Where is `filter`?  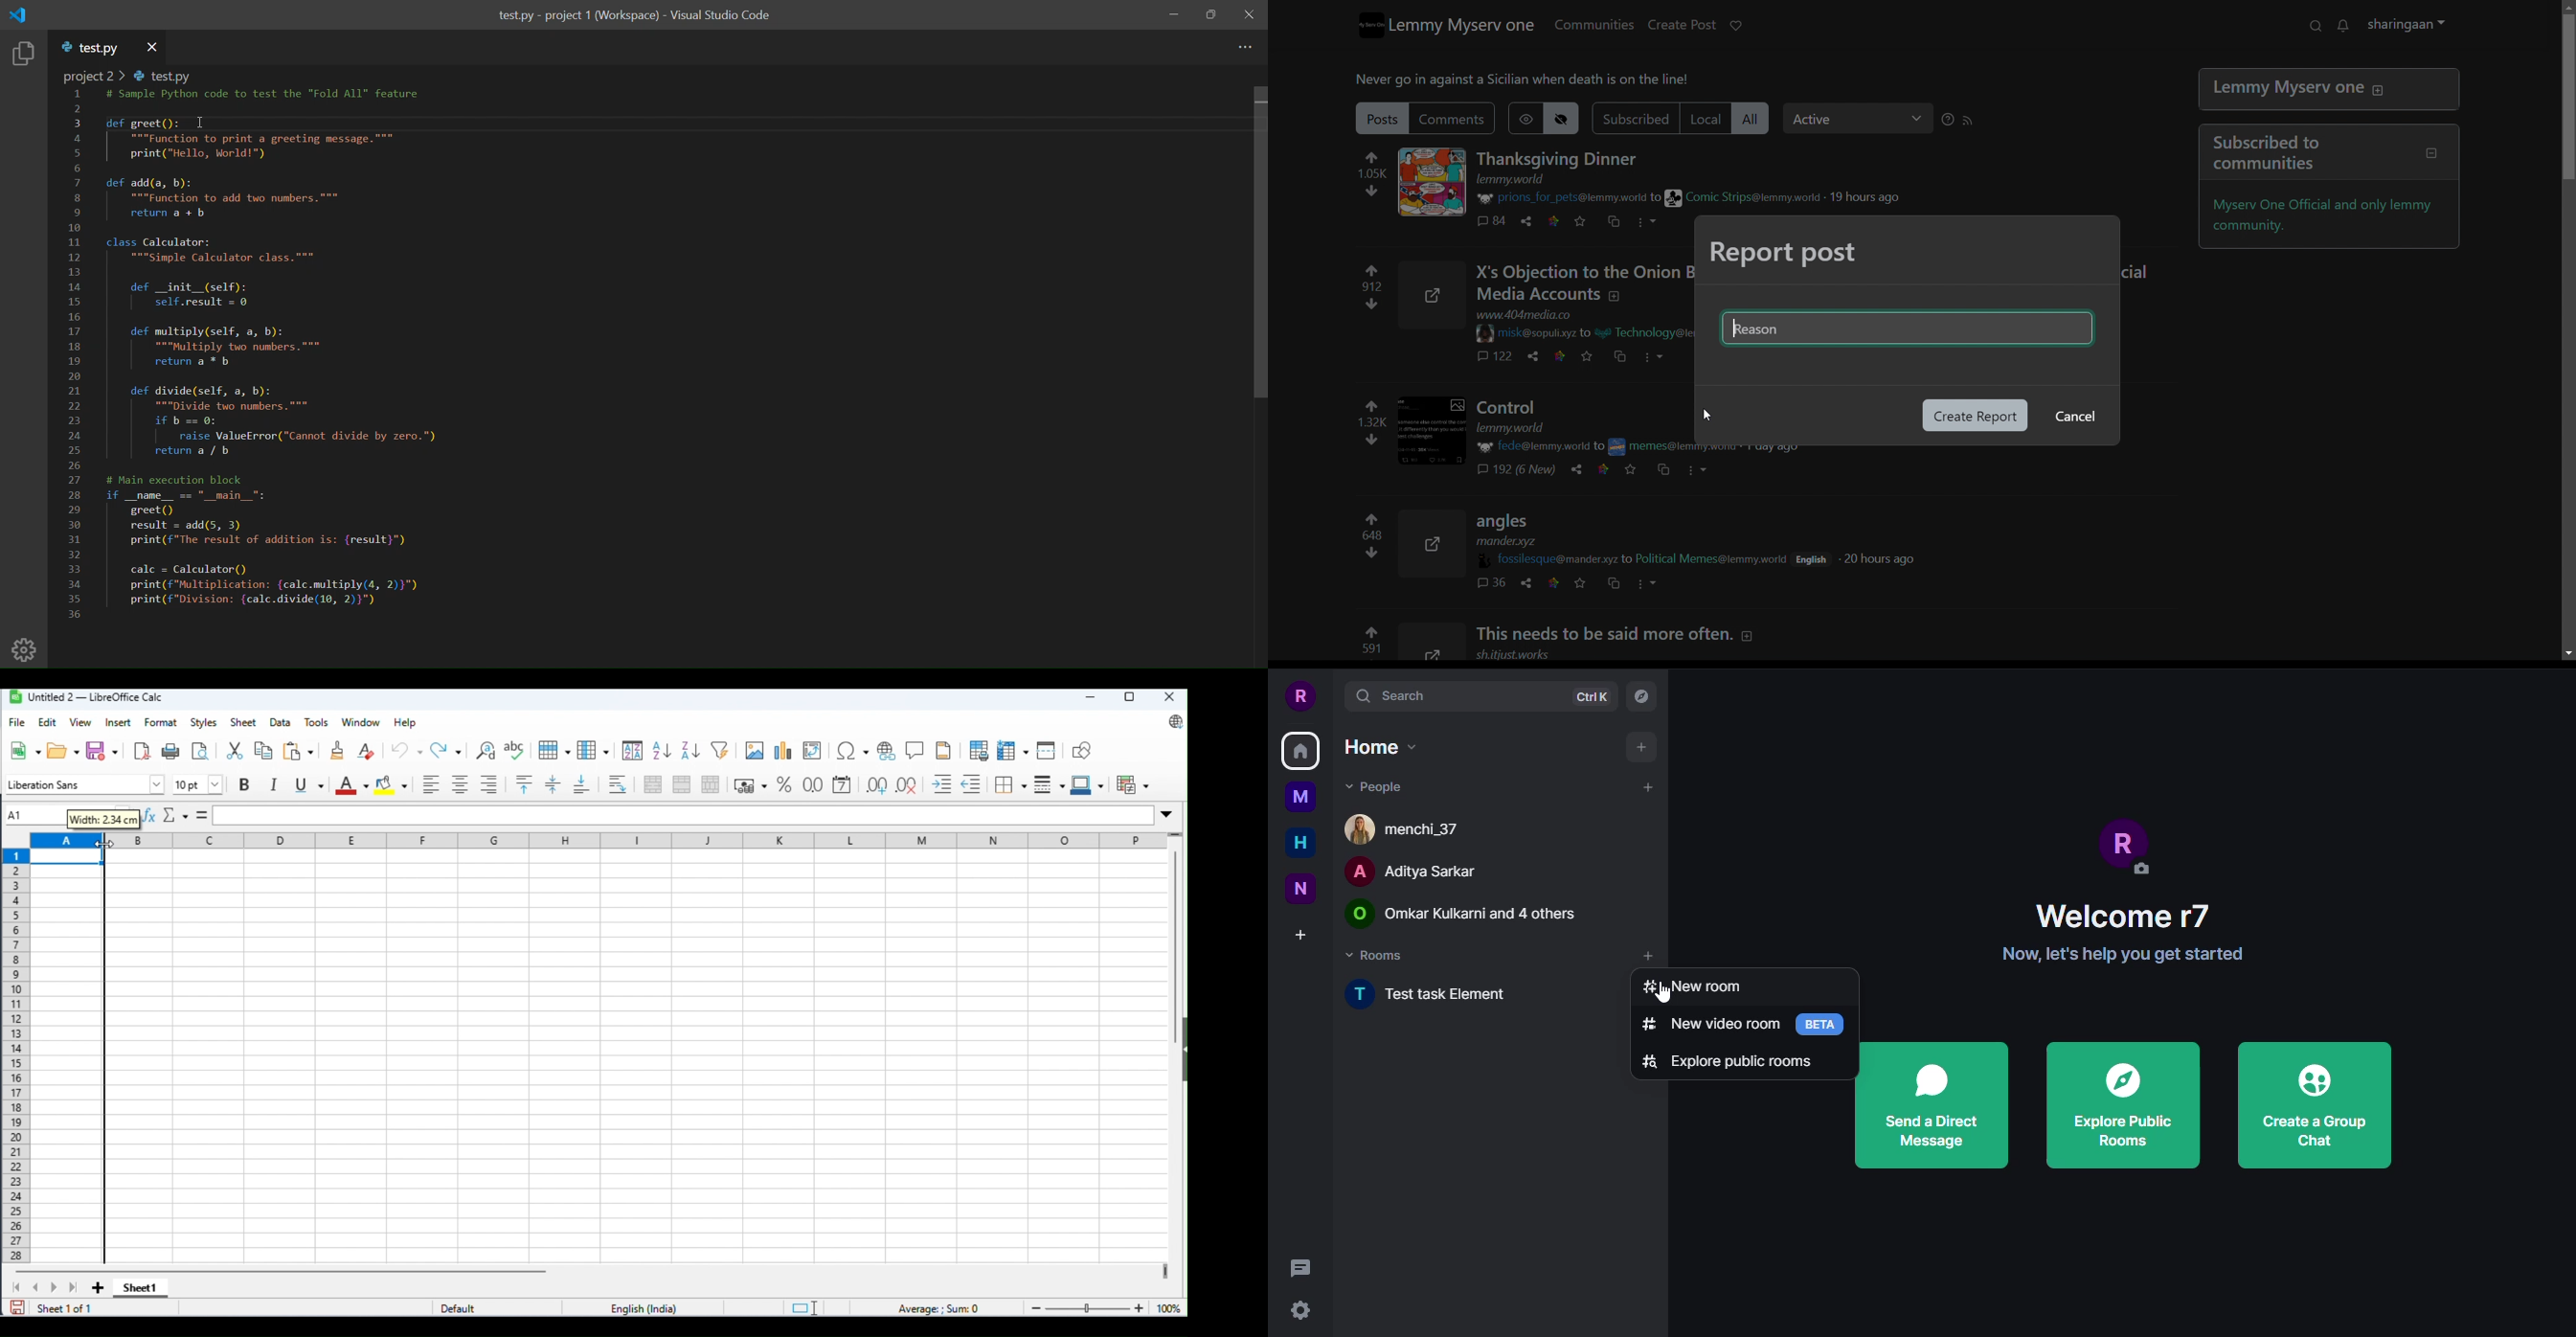 filter is located at coordinates (723, 750).